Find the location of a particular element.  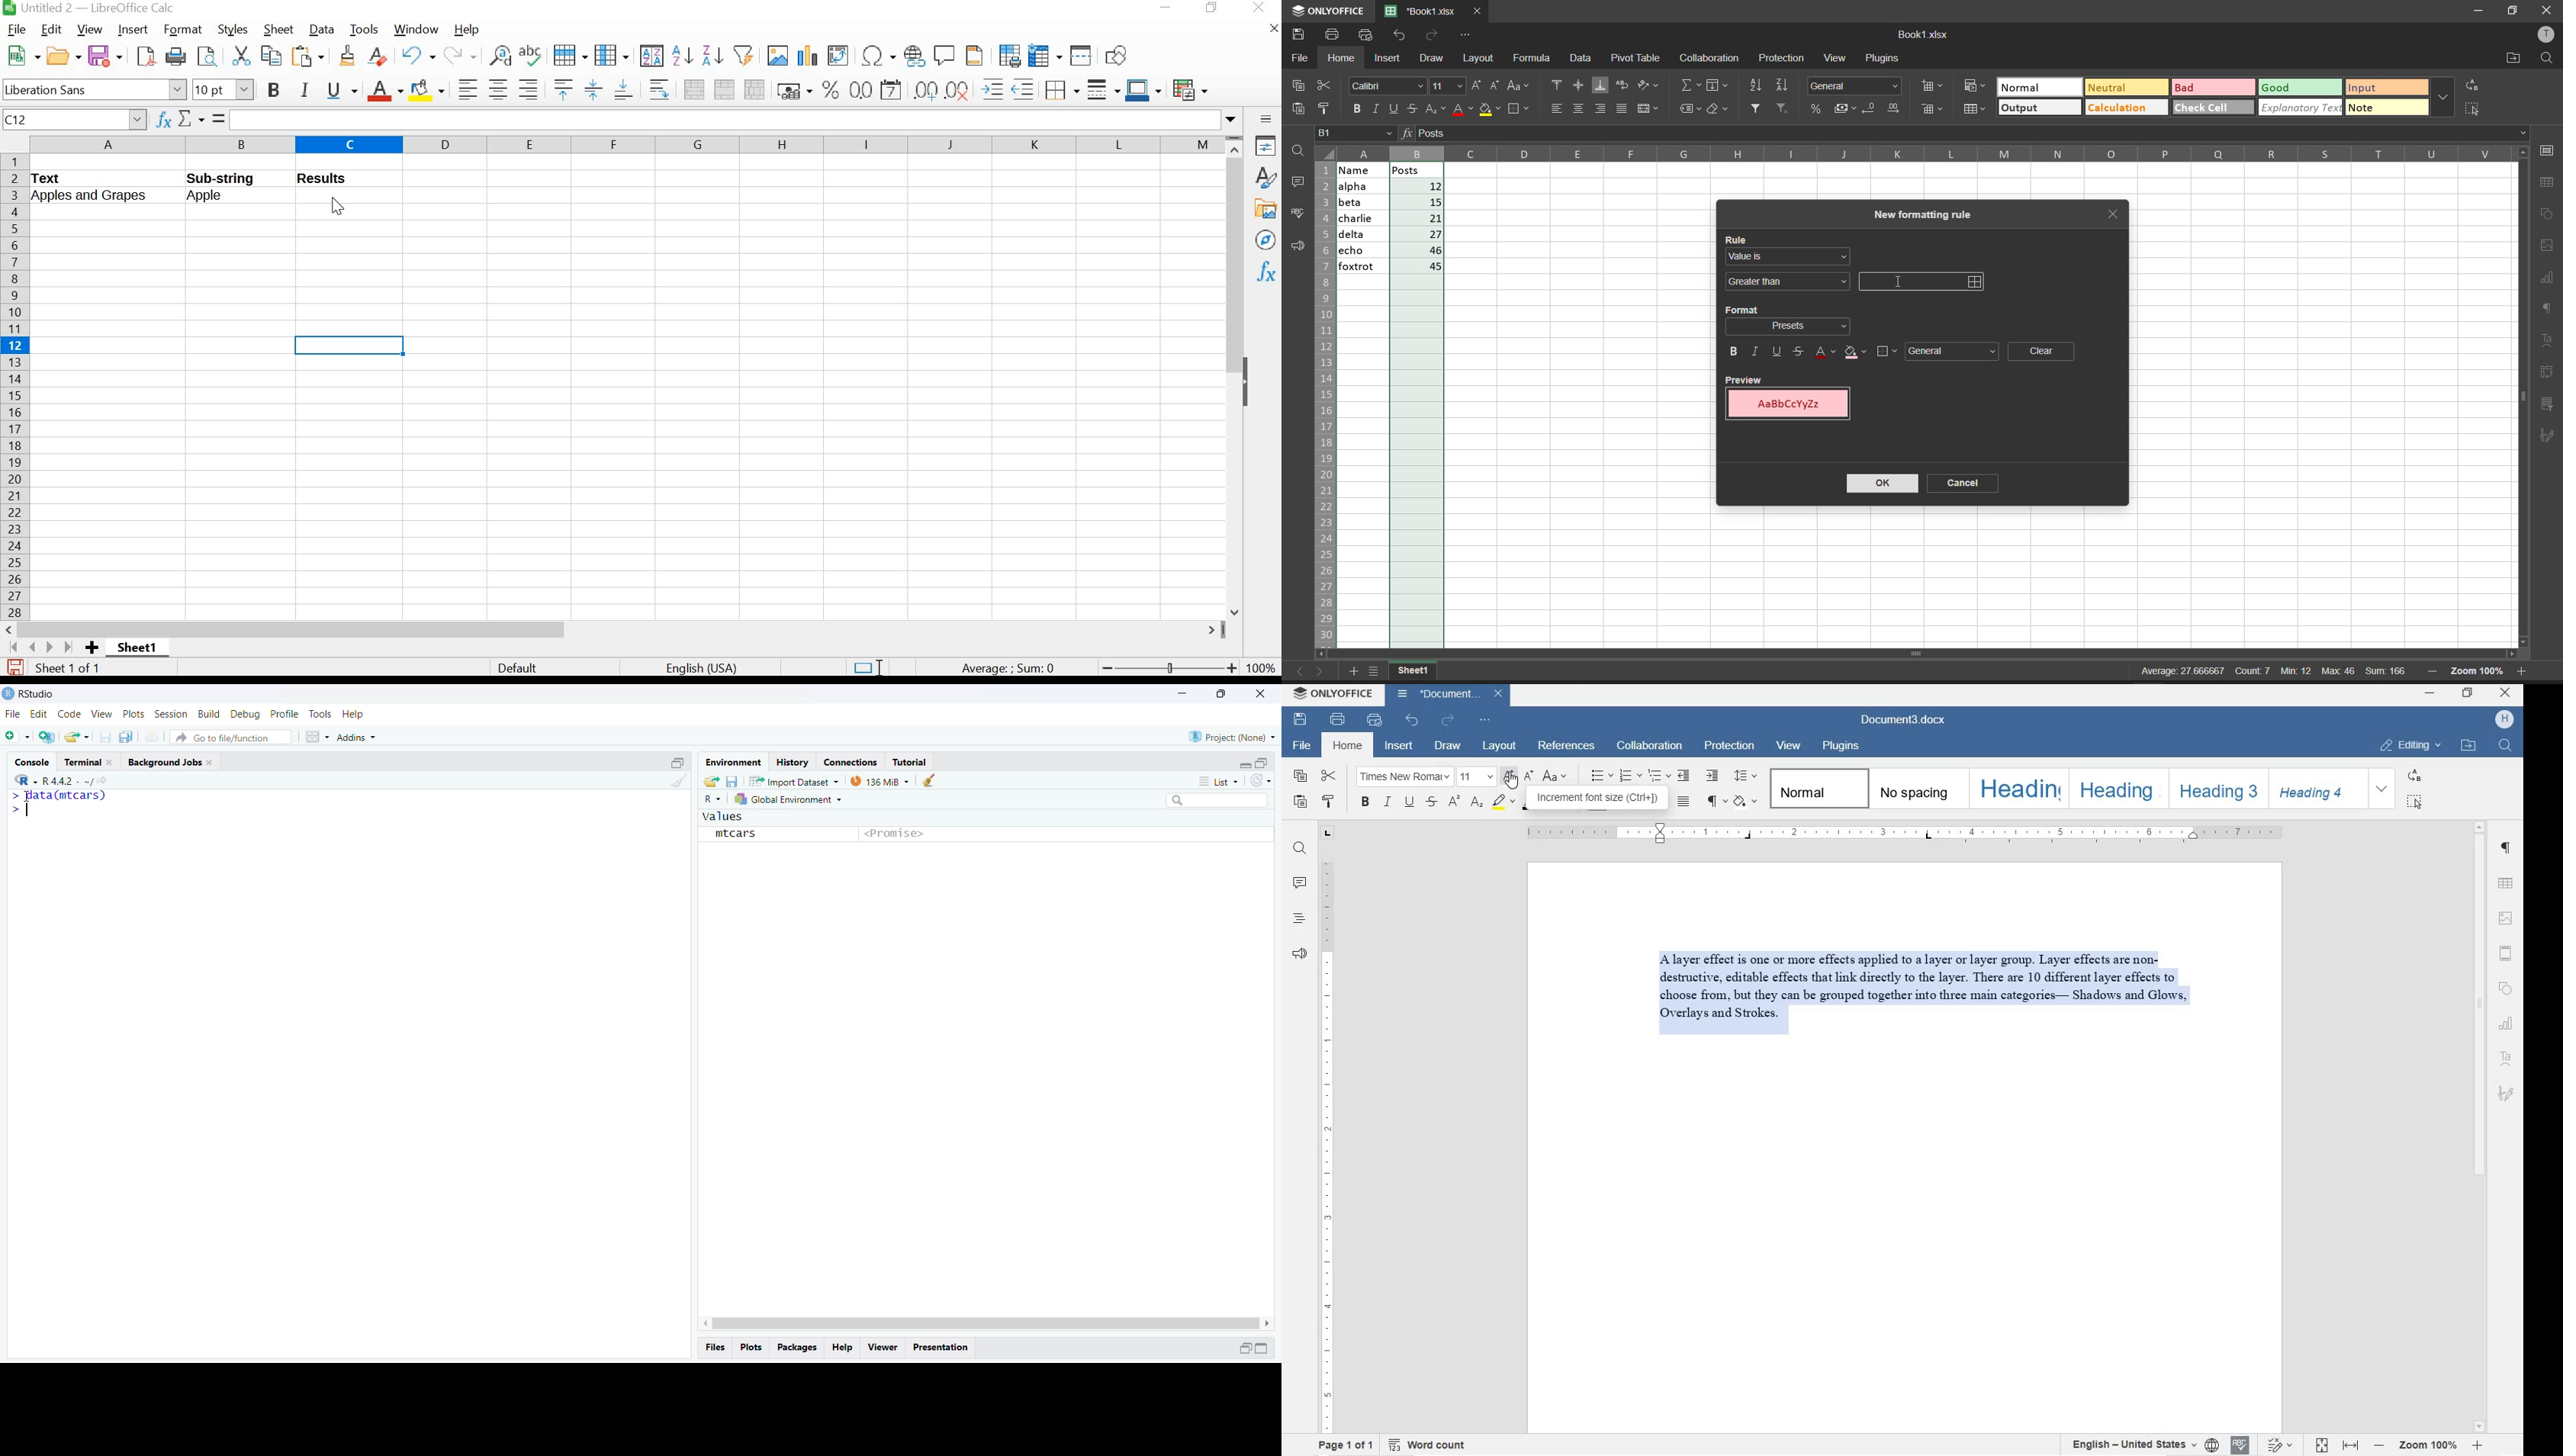

Session is located at coordinates (171, 715).